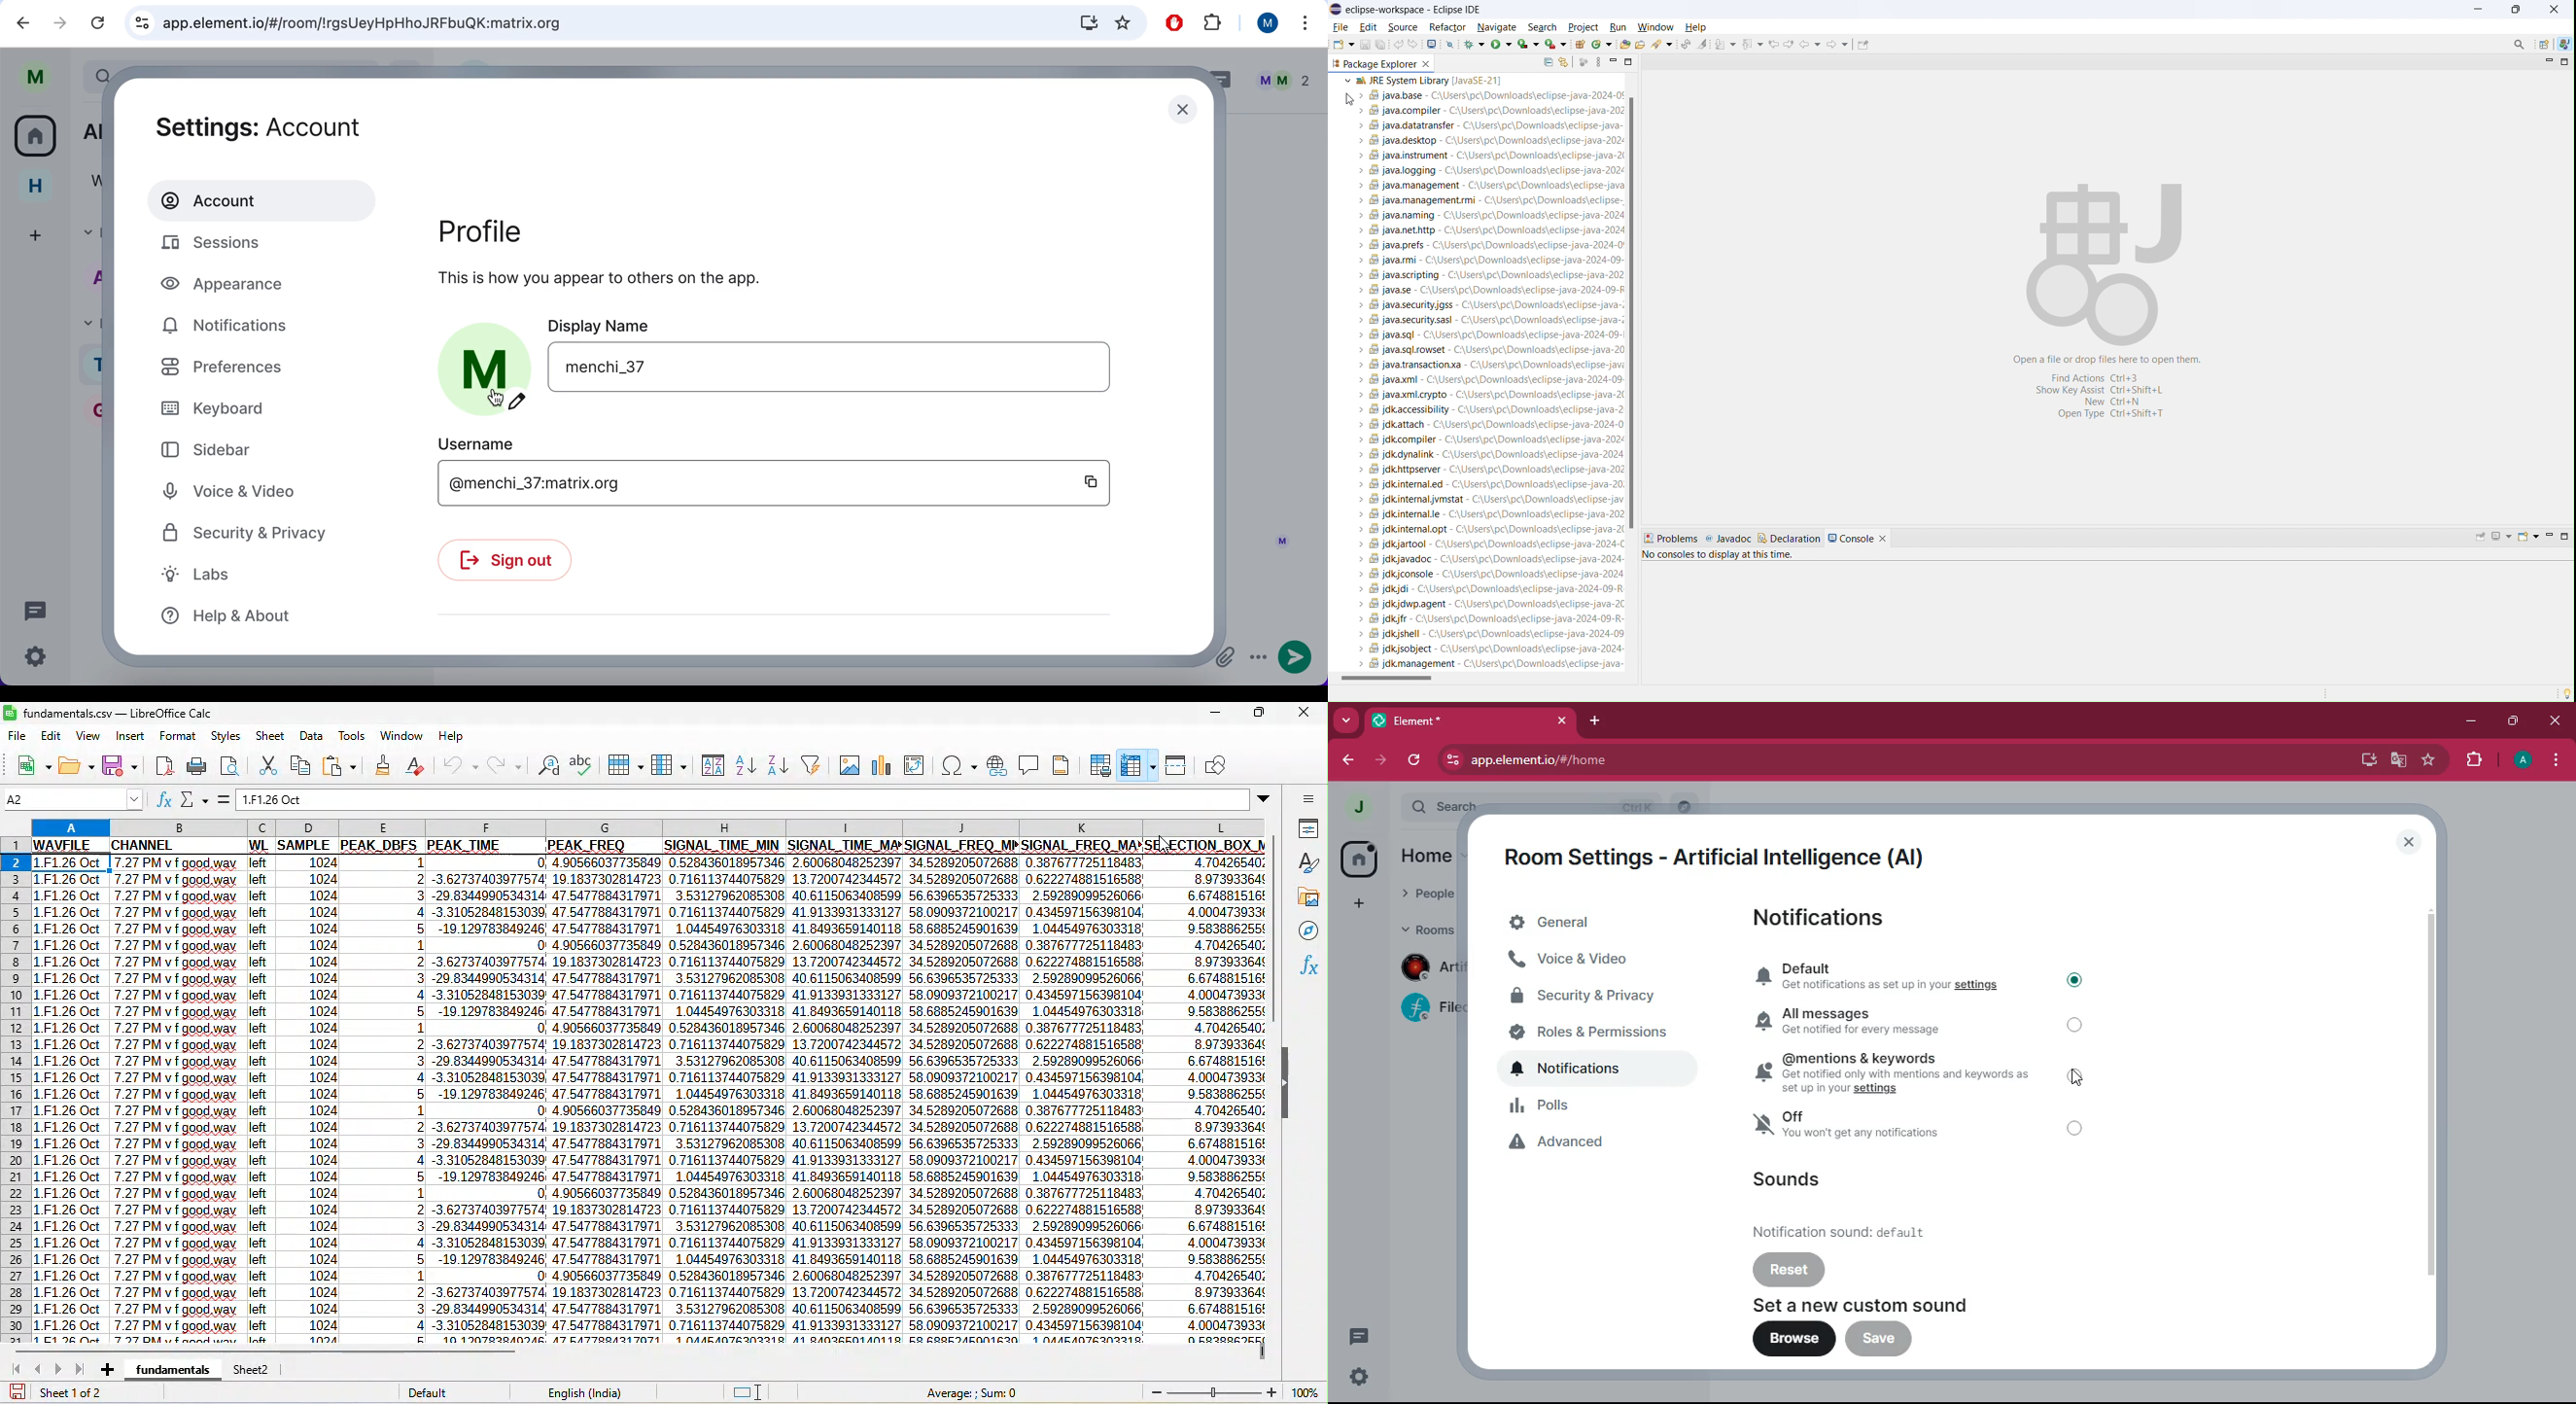 This screenshot has width=2576, height=1428. What do you see at coordinates (1285, 1085) in the screenshot?
I see `hide` at bounding box center [1285, 1085].